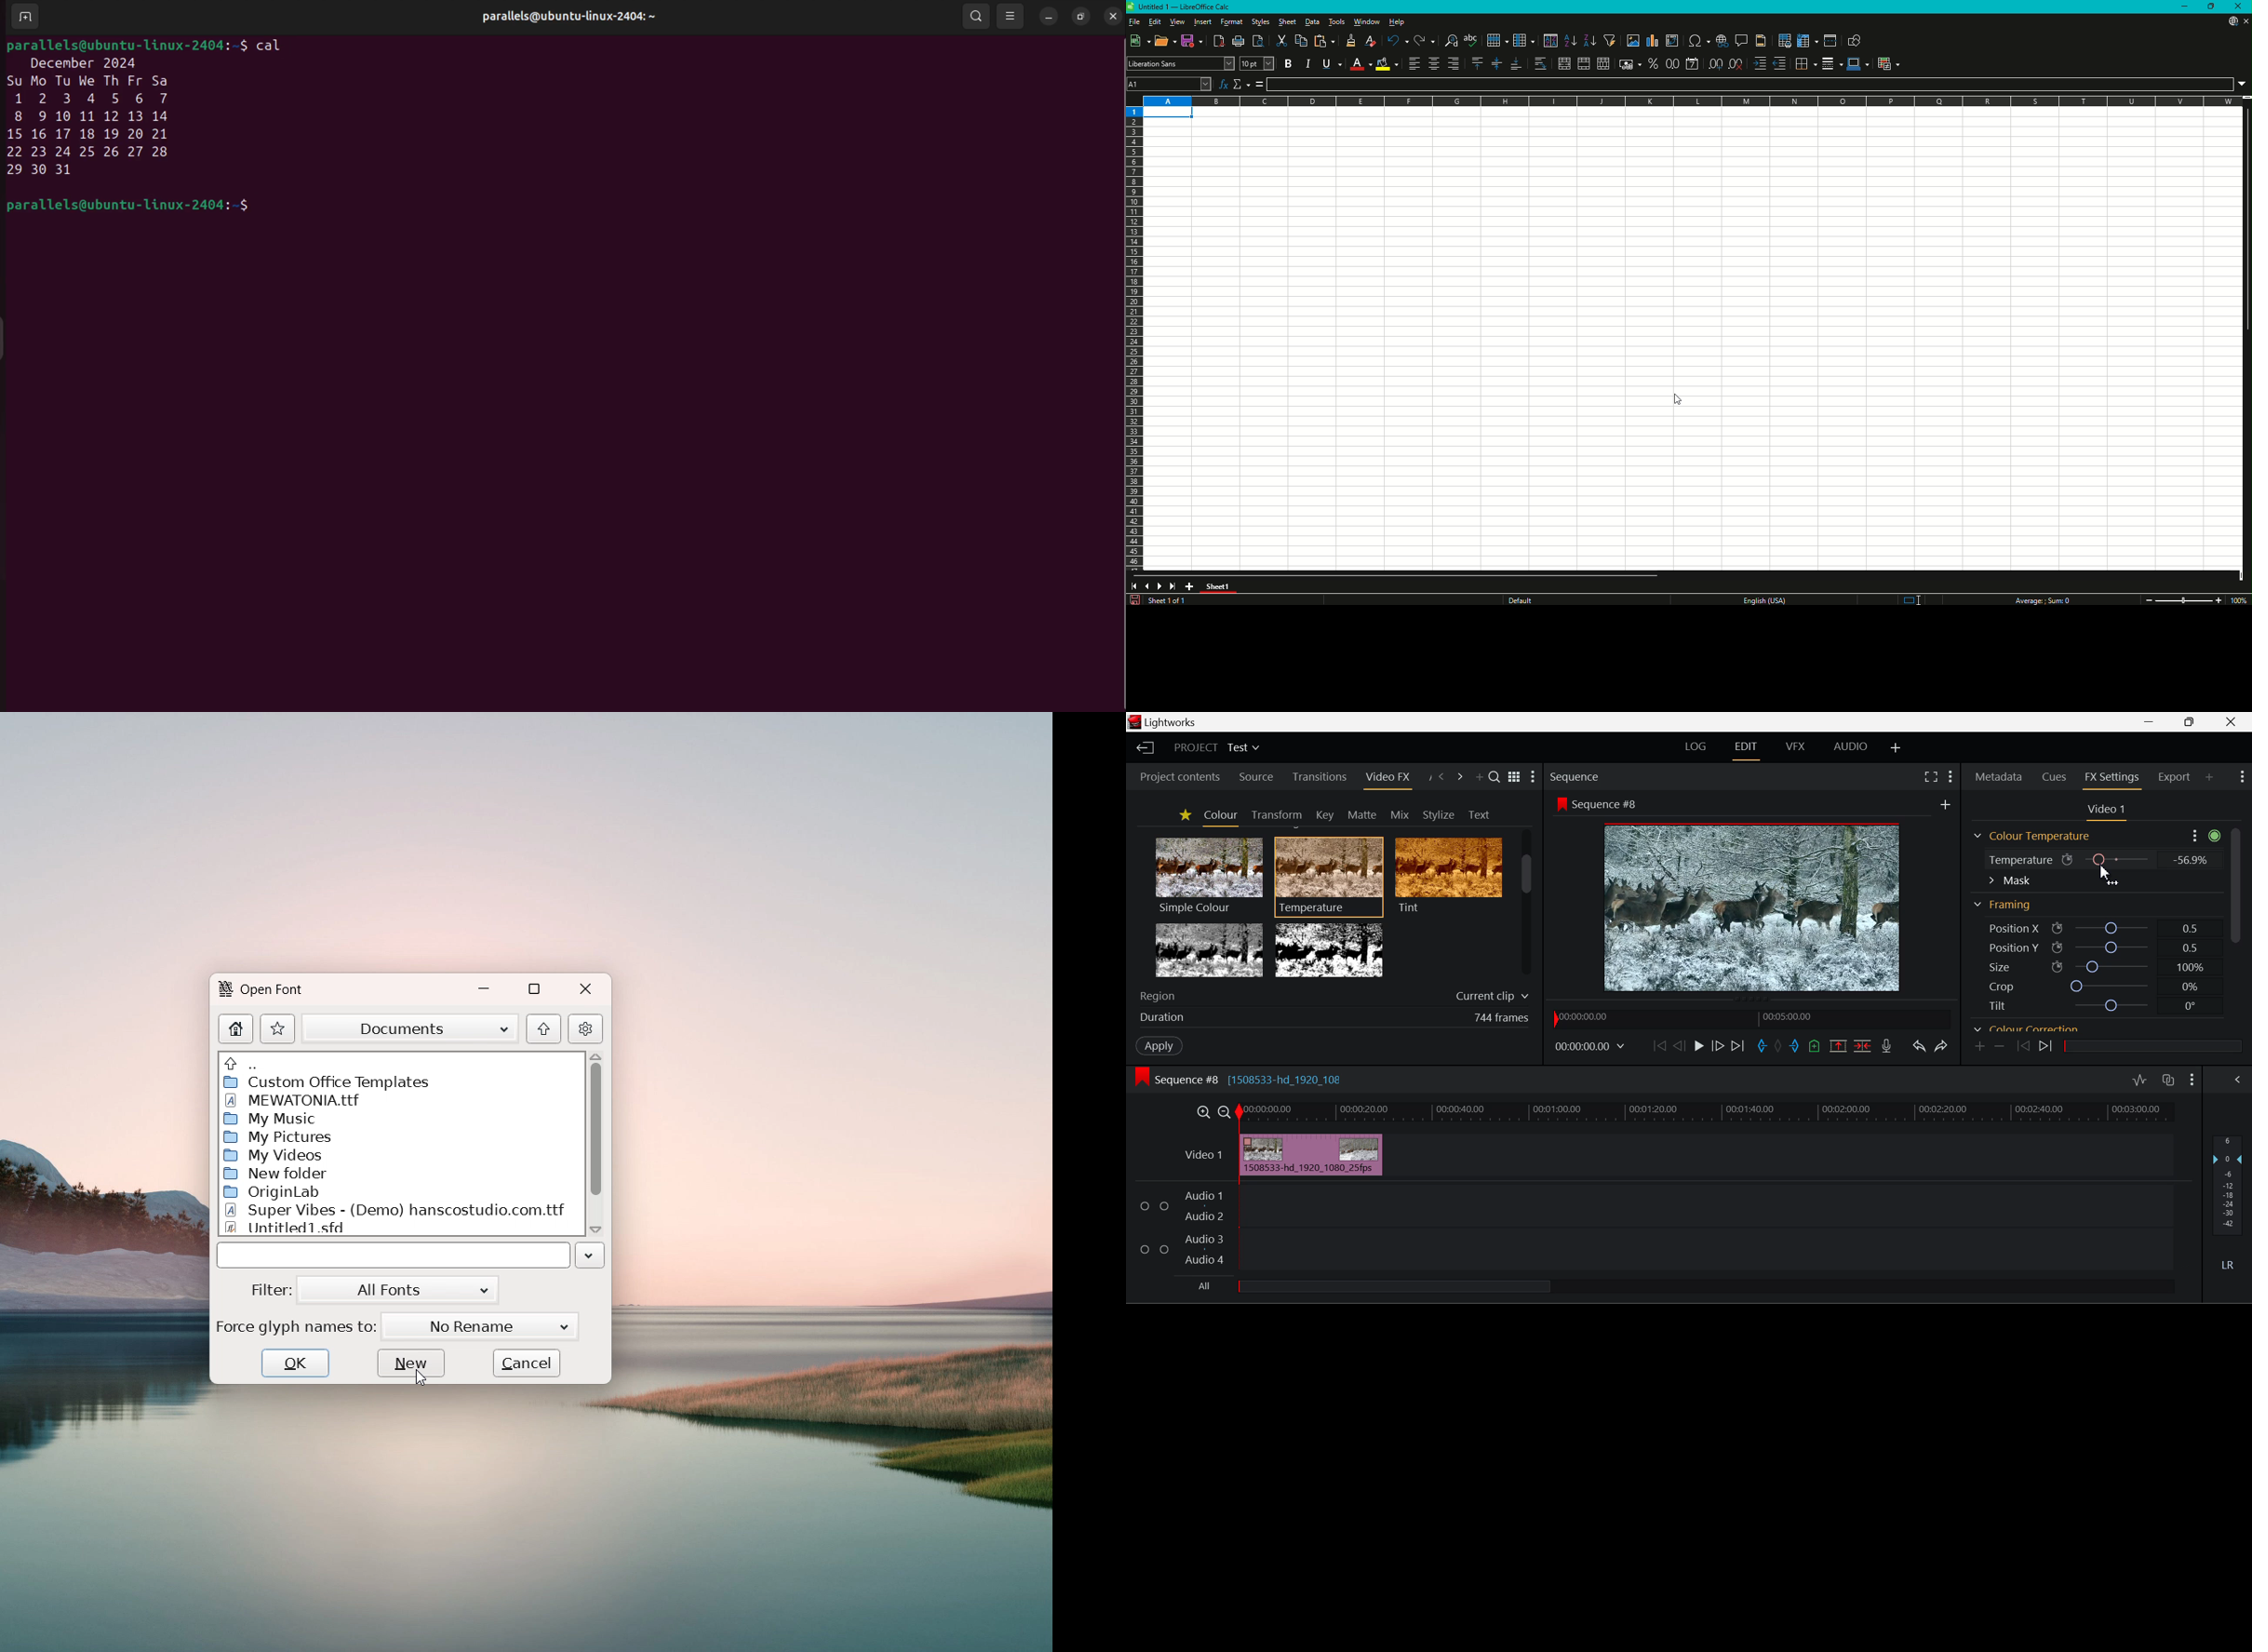 This screenshot has width=2268, height=1652. What do you see at coordinates (1218, 587) in the screenshot?
I see `Tab color changed` at bounding box center [1218, 587].